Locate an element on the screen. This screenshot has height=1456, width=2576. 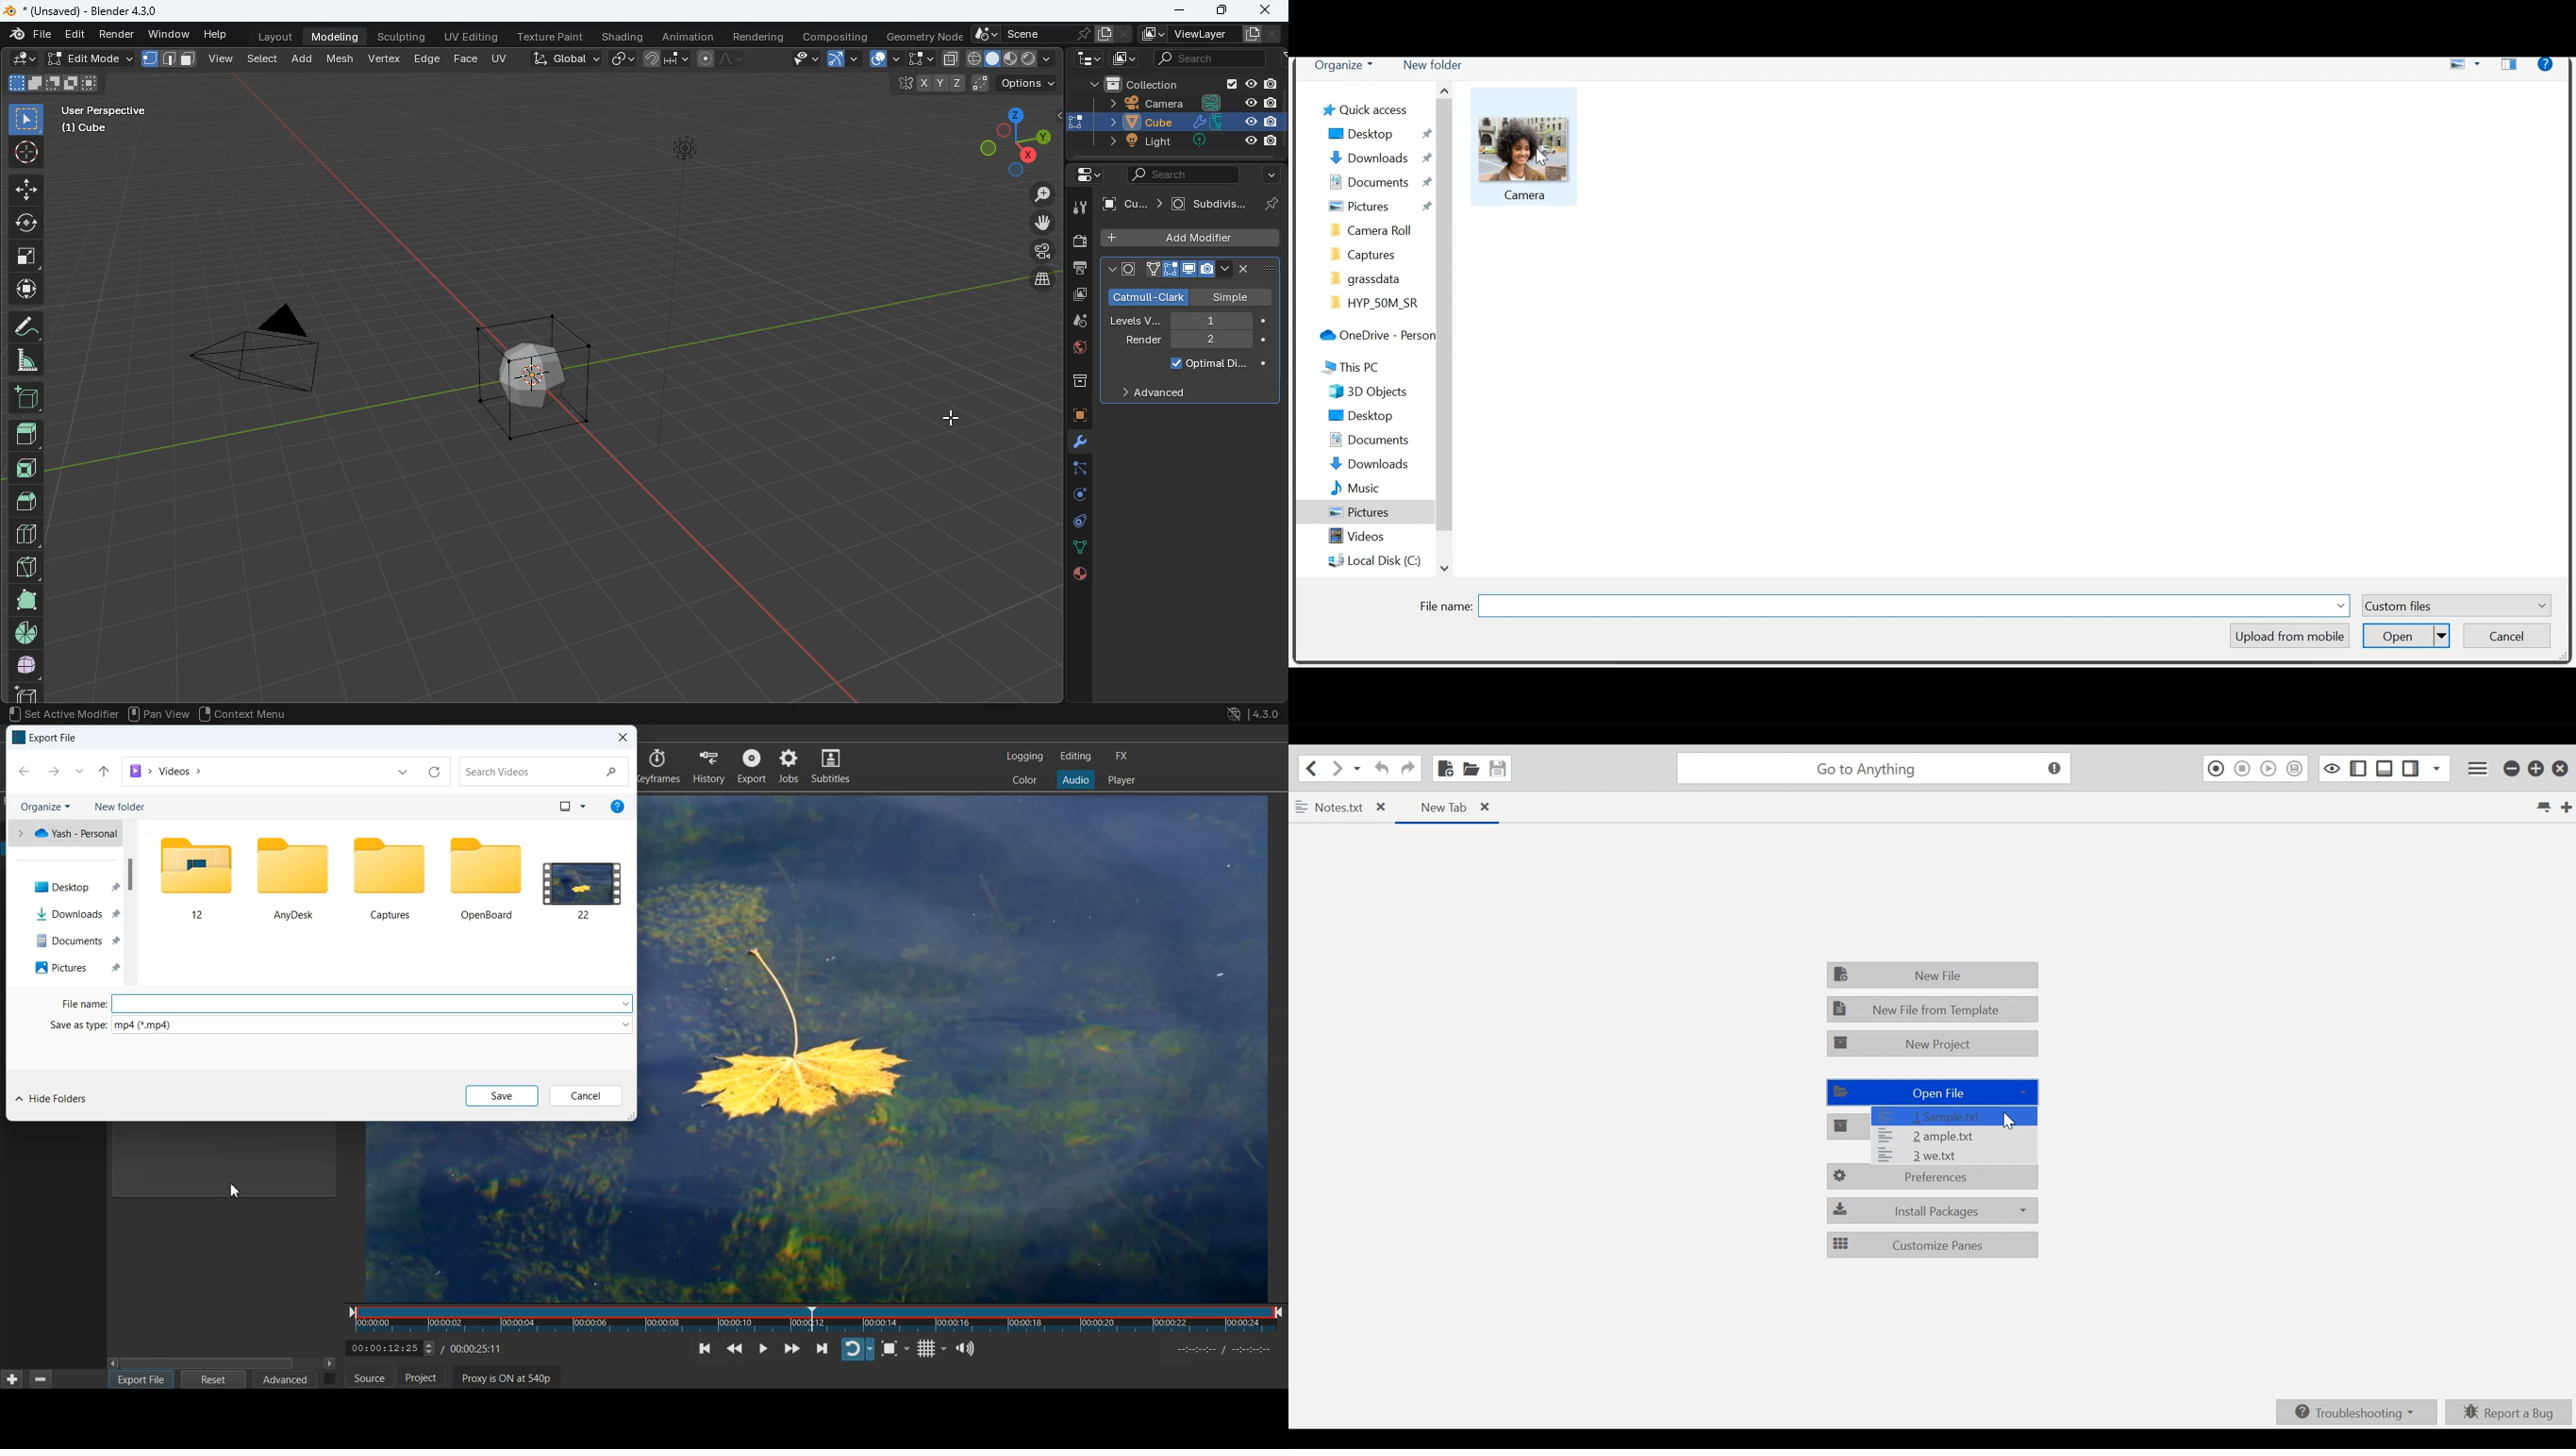
Editing is located at coordinates (1076, 755).